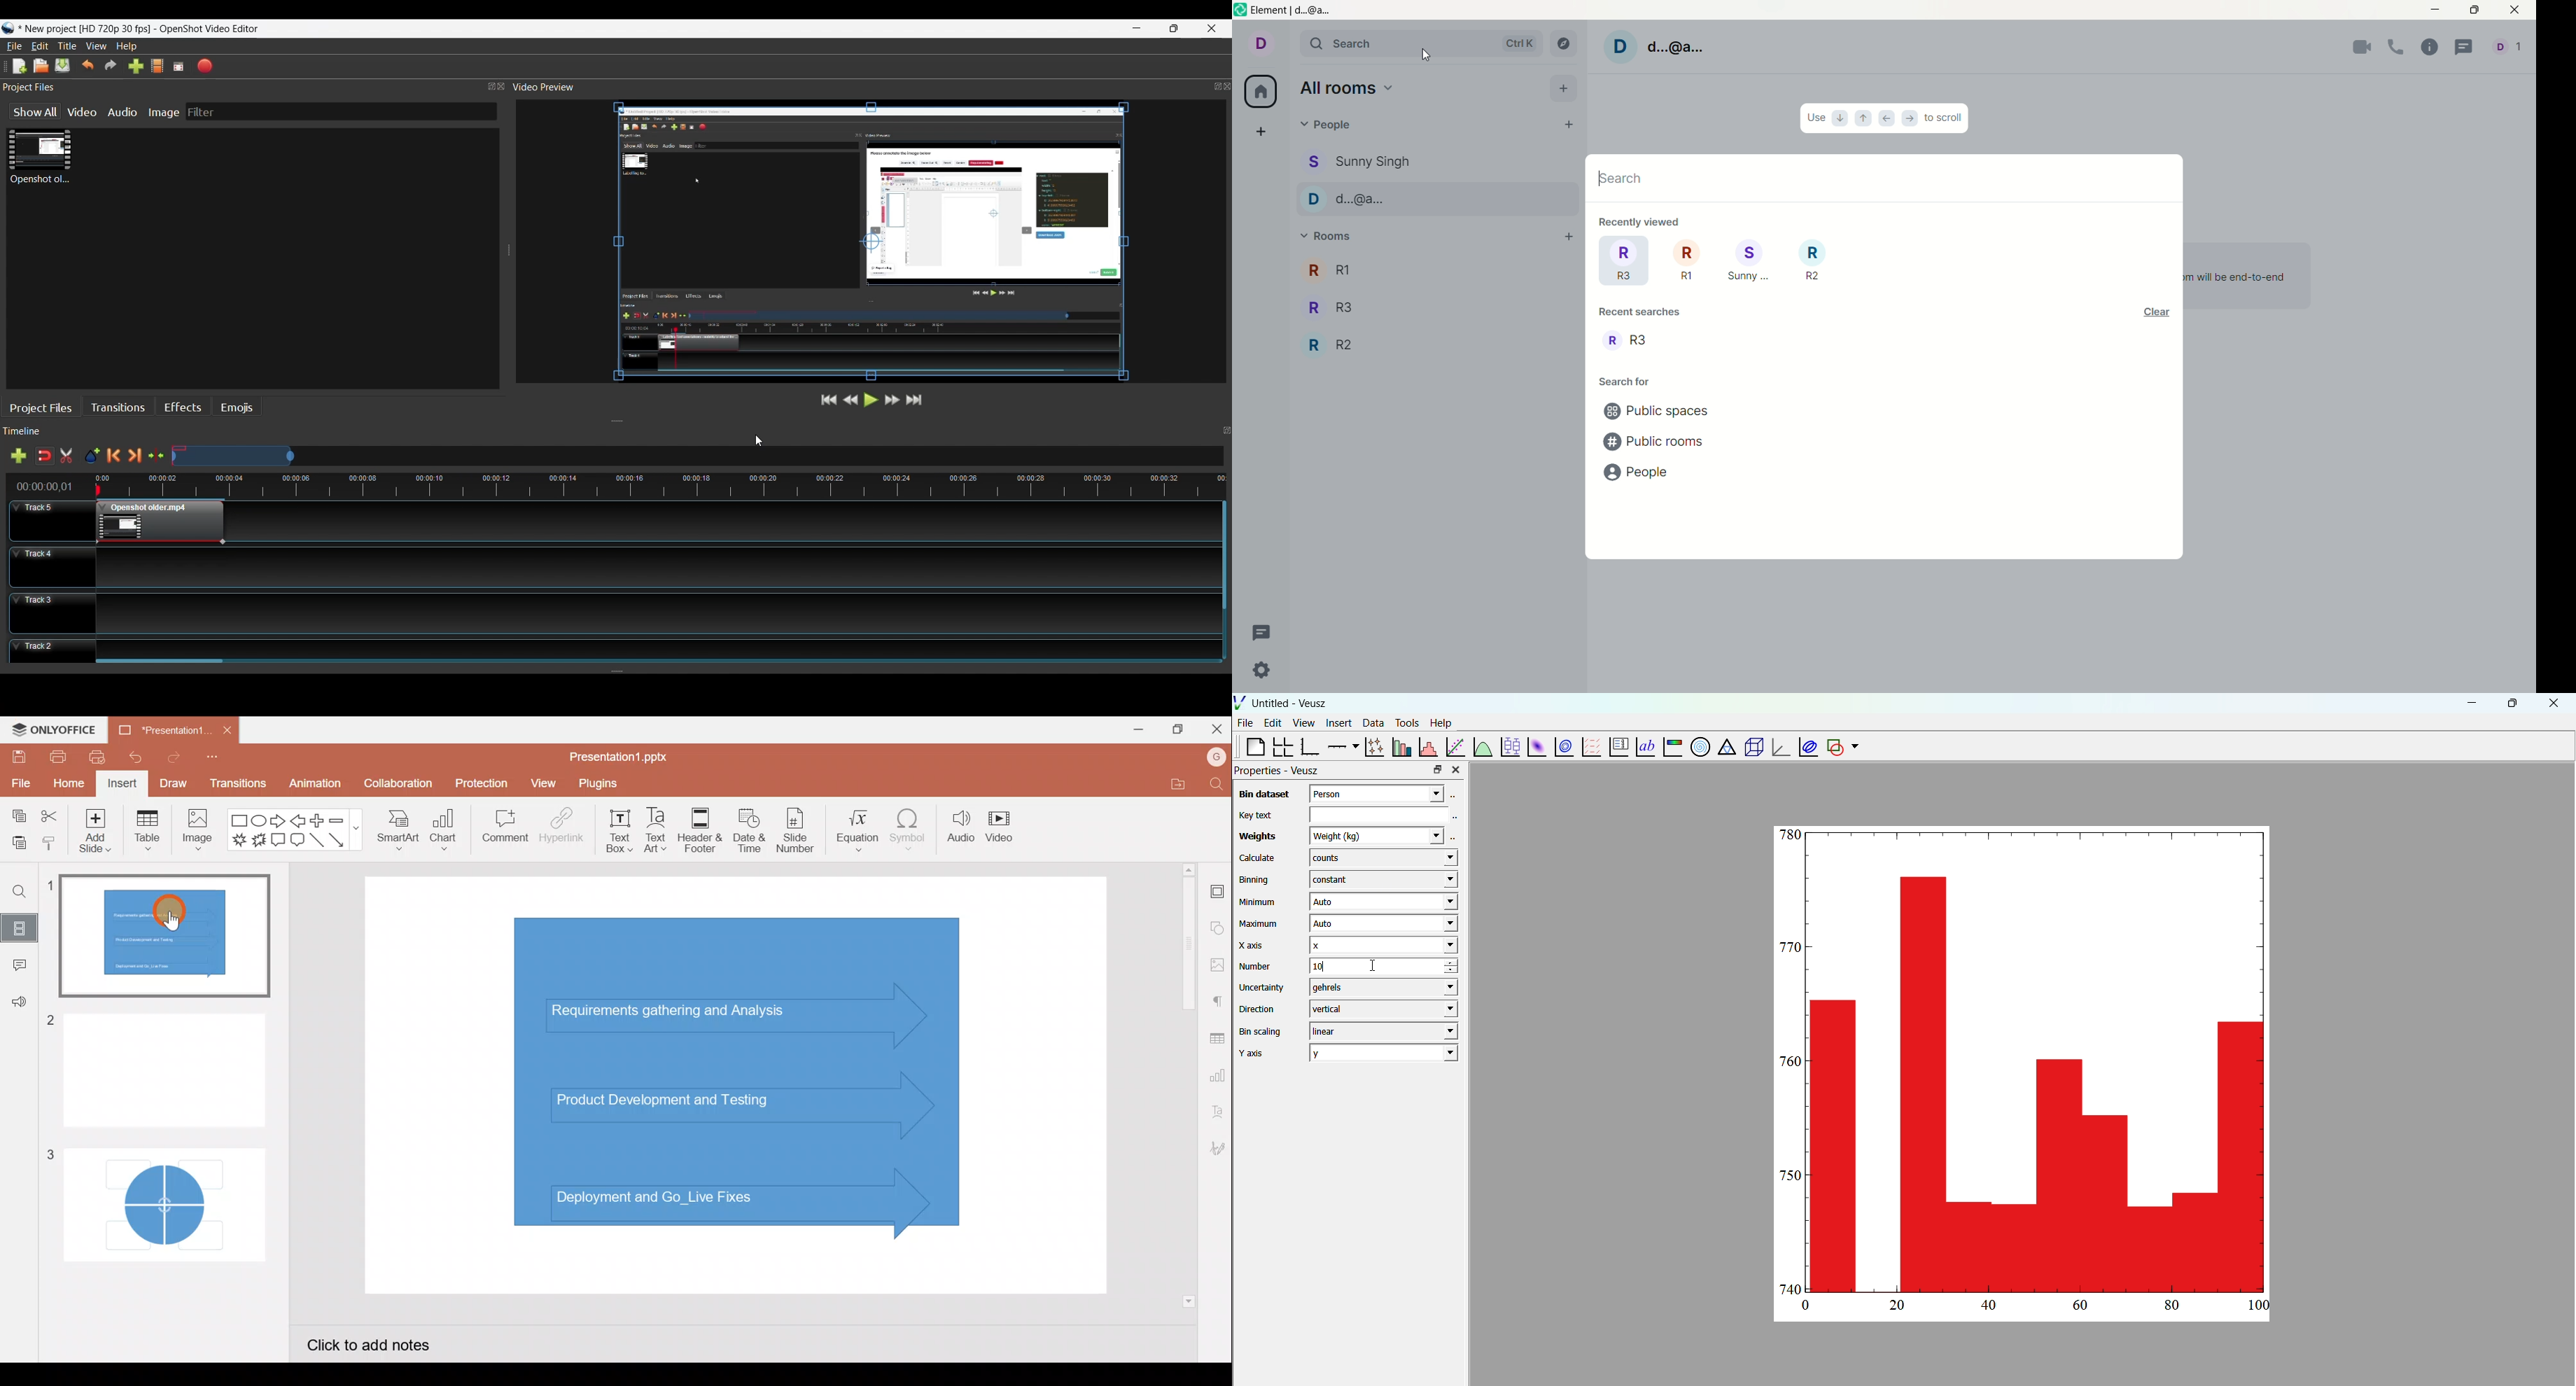 The width and height of the screenshot is (2576, 1400). I want to click on Razor, so click(68, 457).